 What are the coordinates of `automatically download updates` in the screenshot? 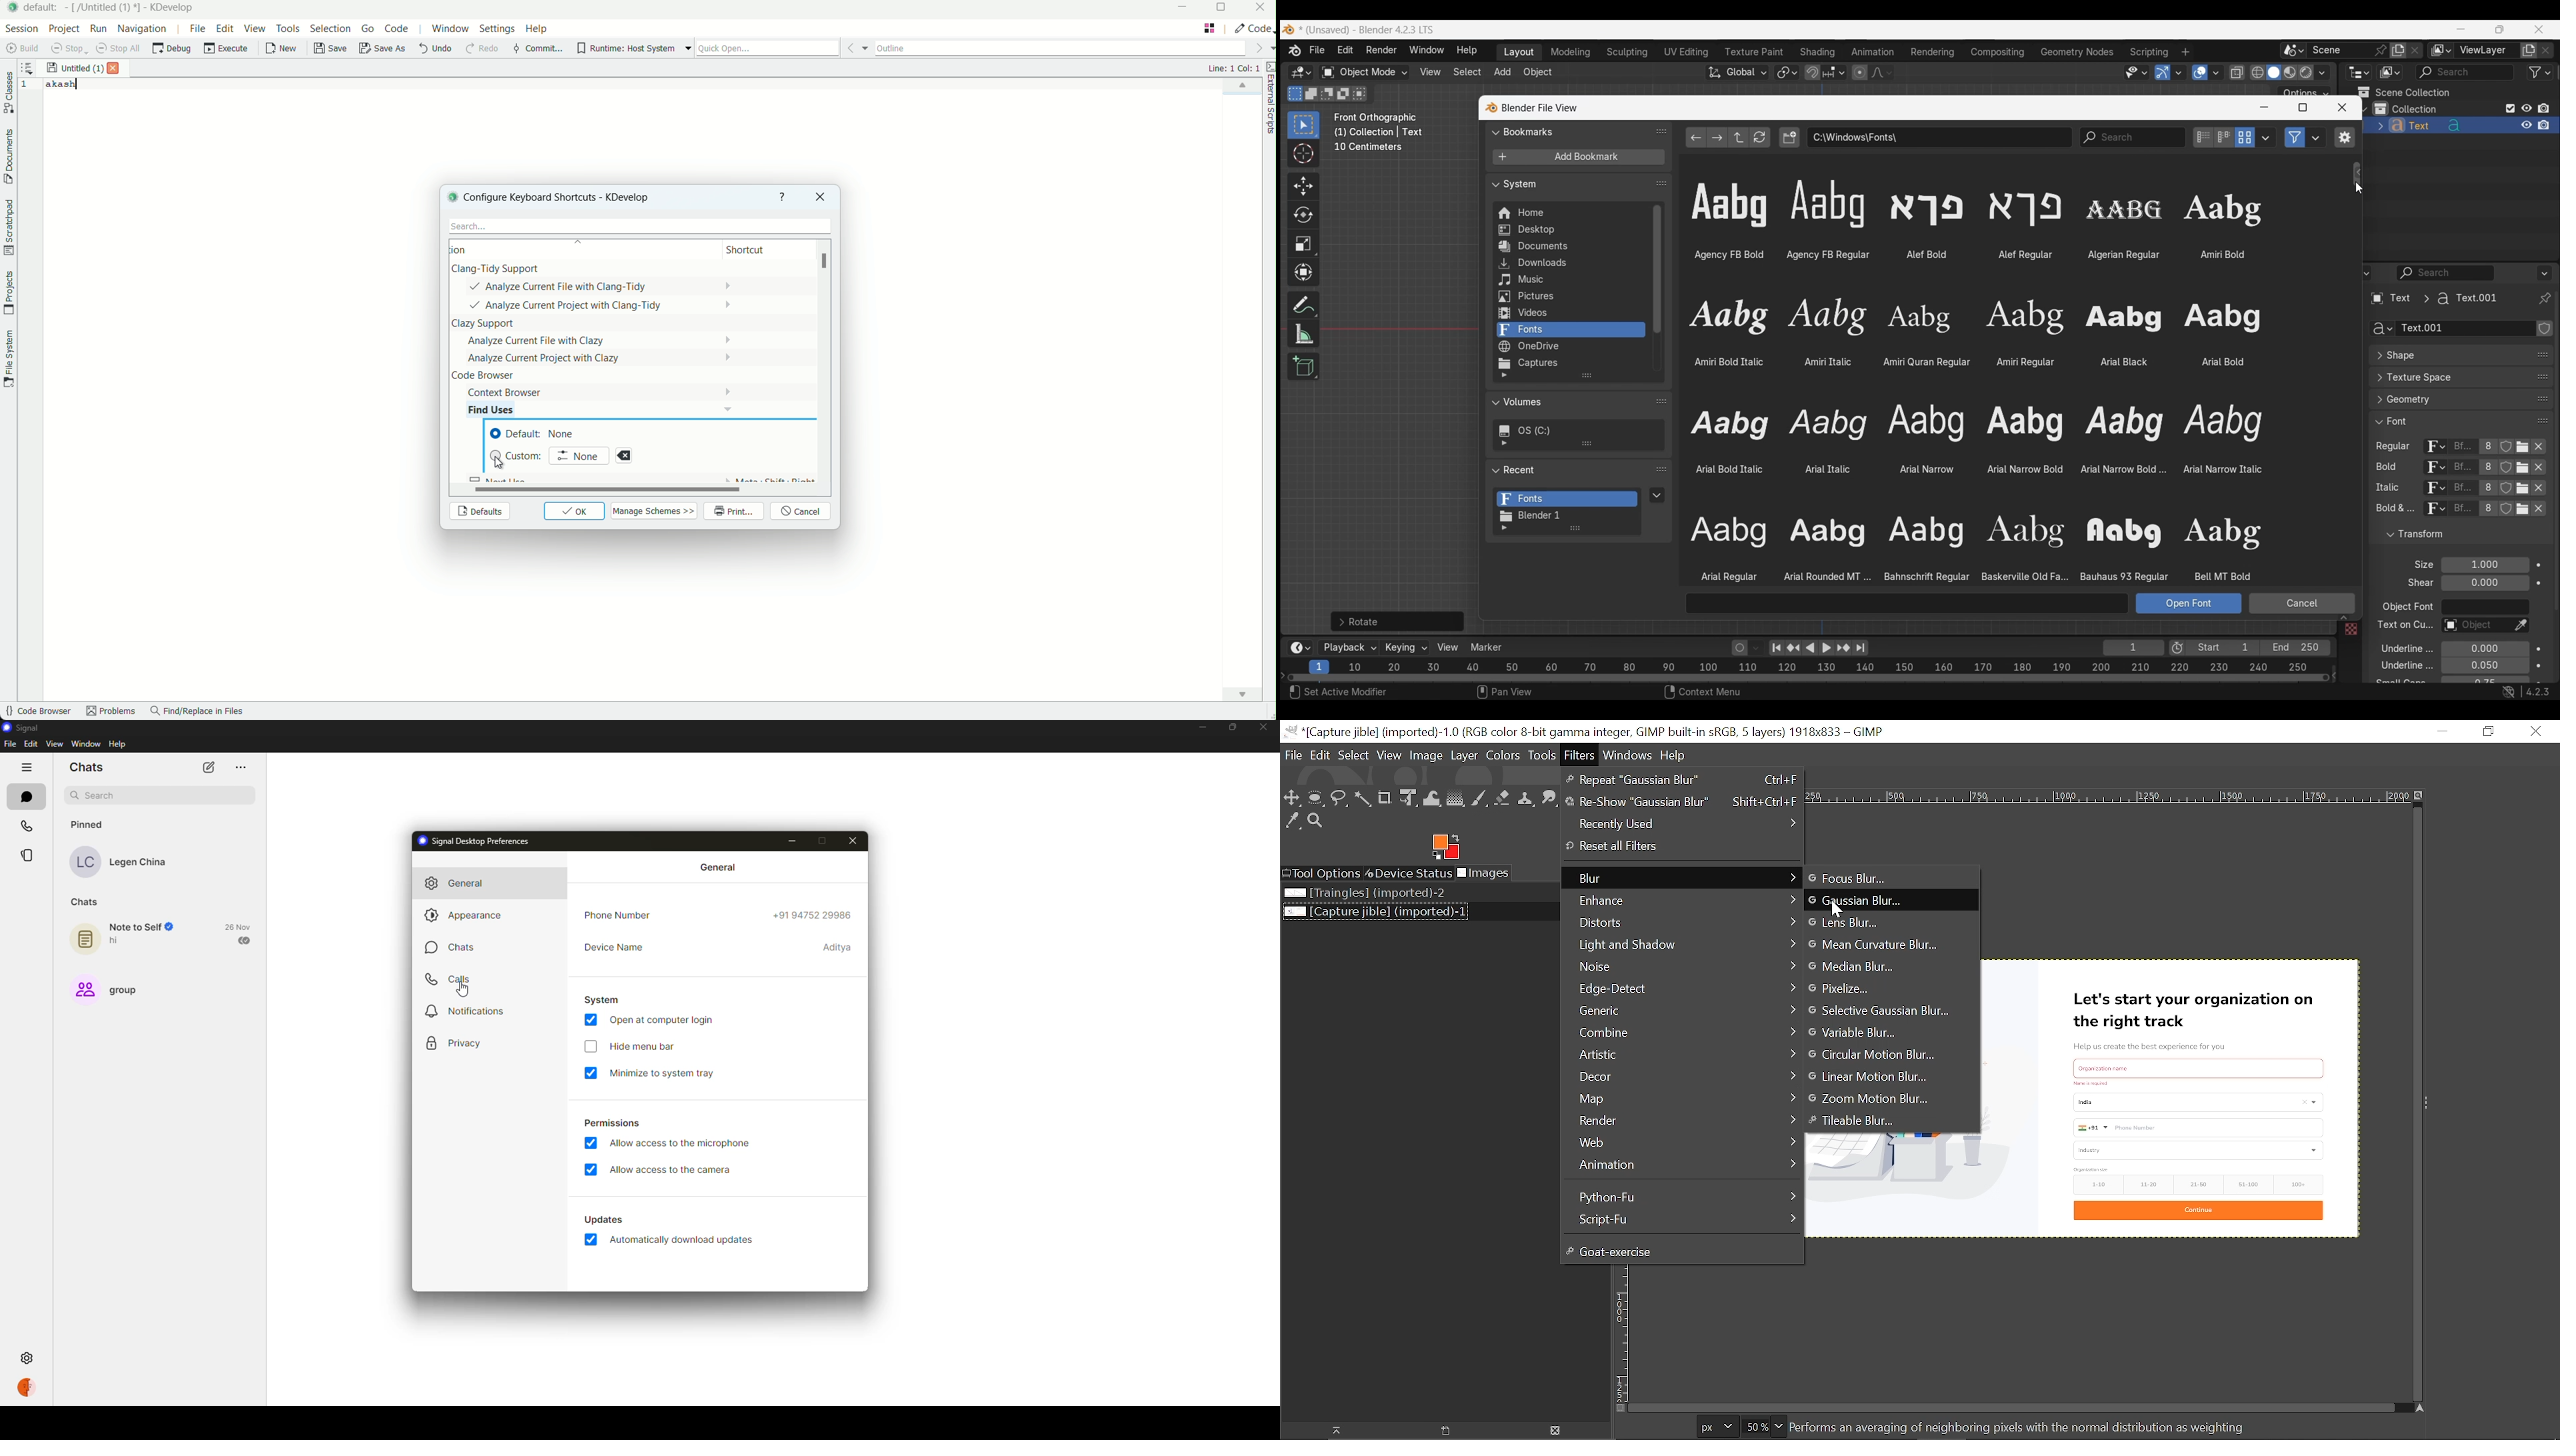 It's located at (686, 1241).